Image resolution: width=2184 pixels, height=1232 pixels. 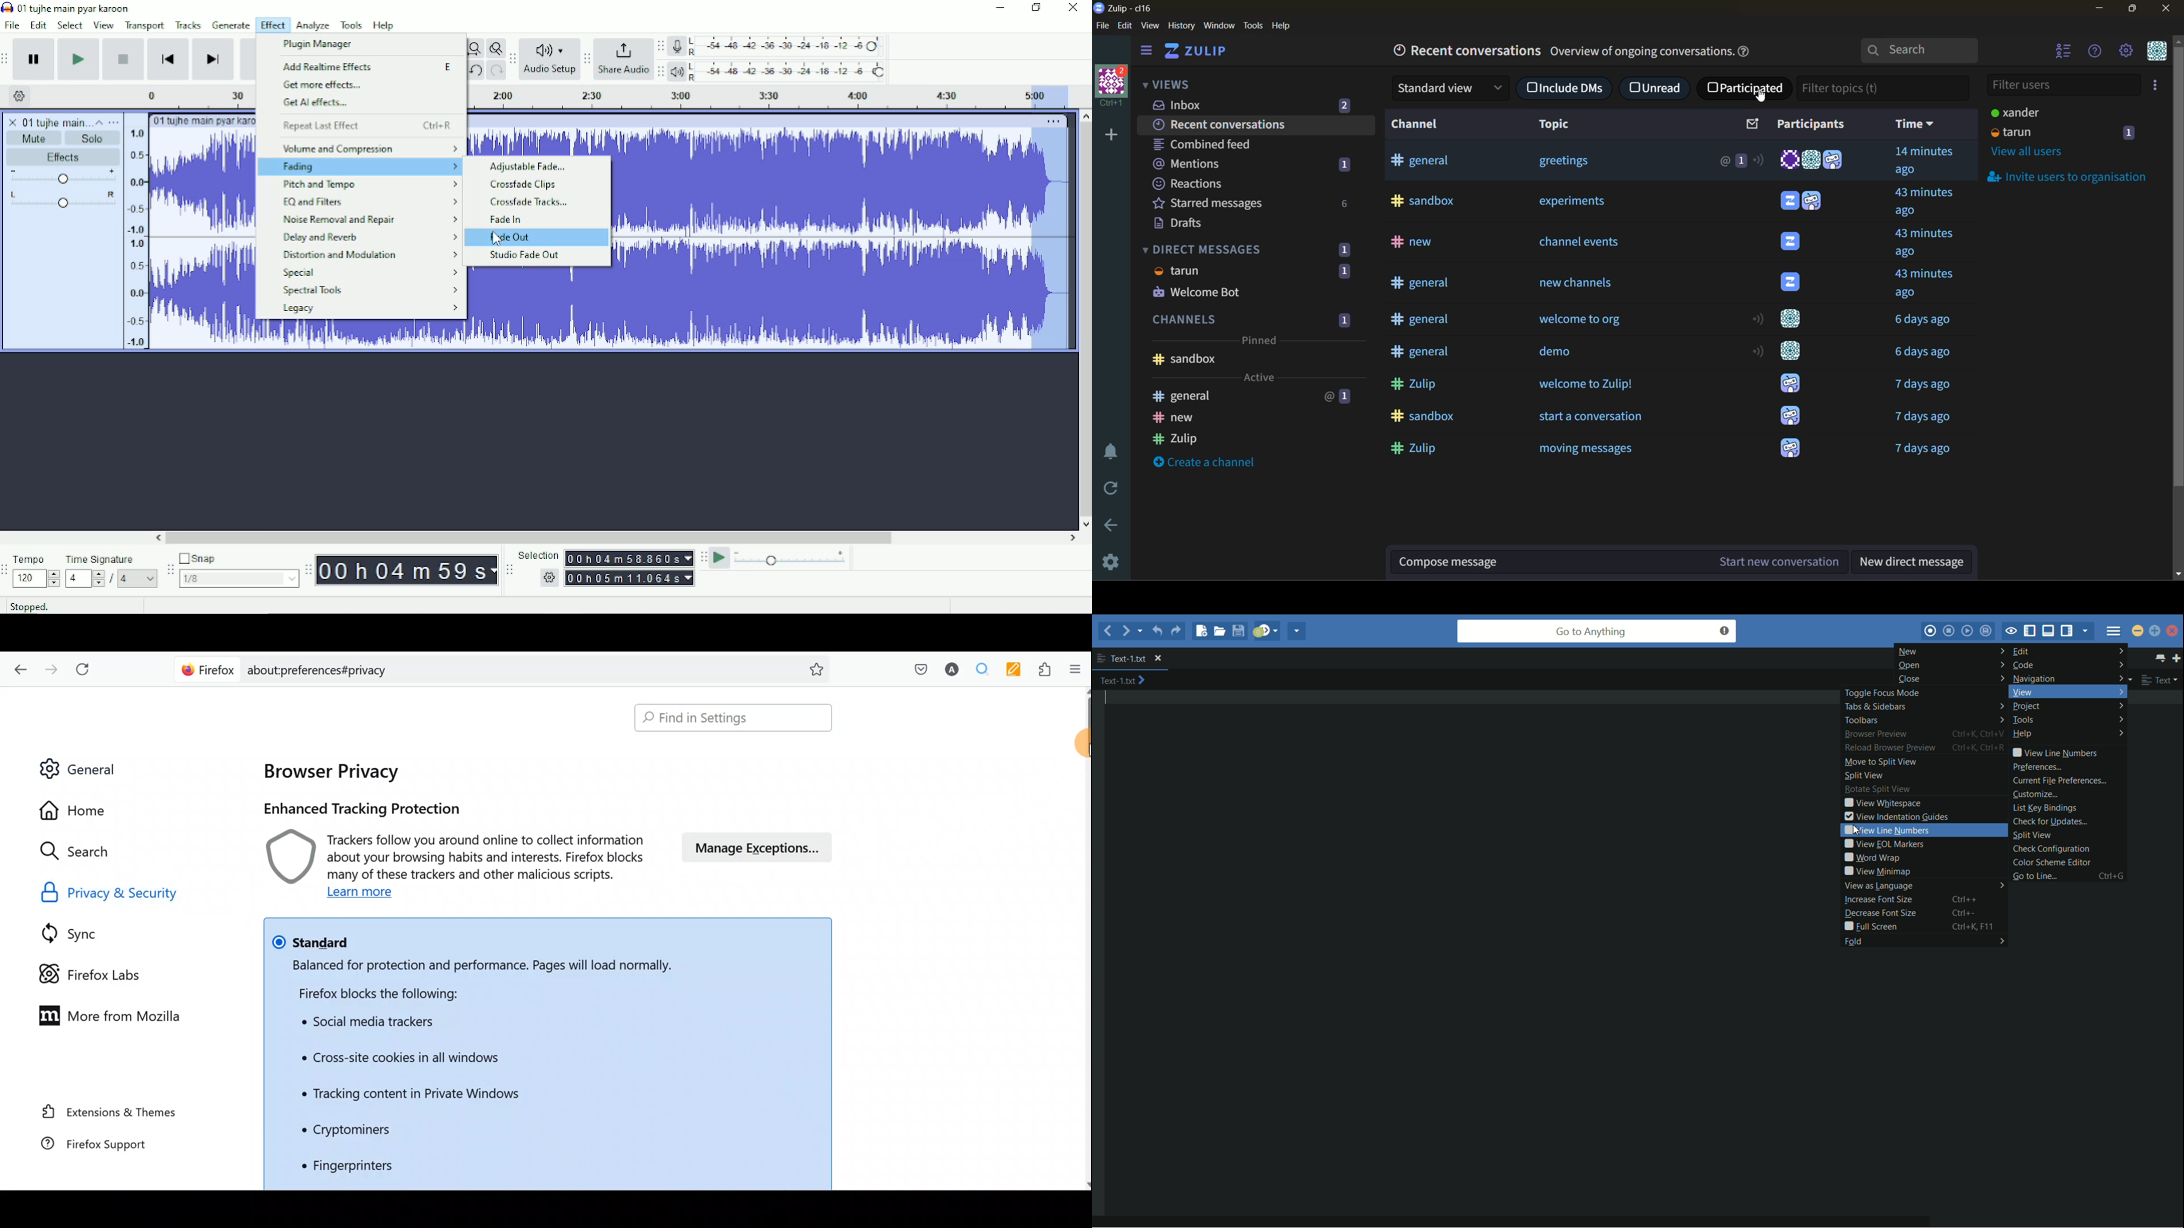 I want to click on Welcome Bot, so click(x=1253, y=293).